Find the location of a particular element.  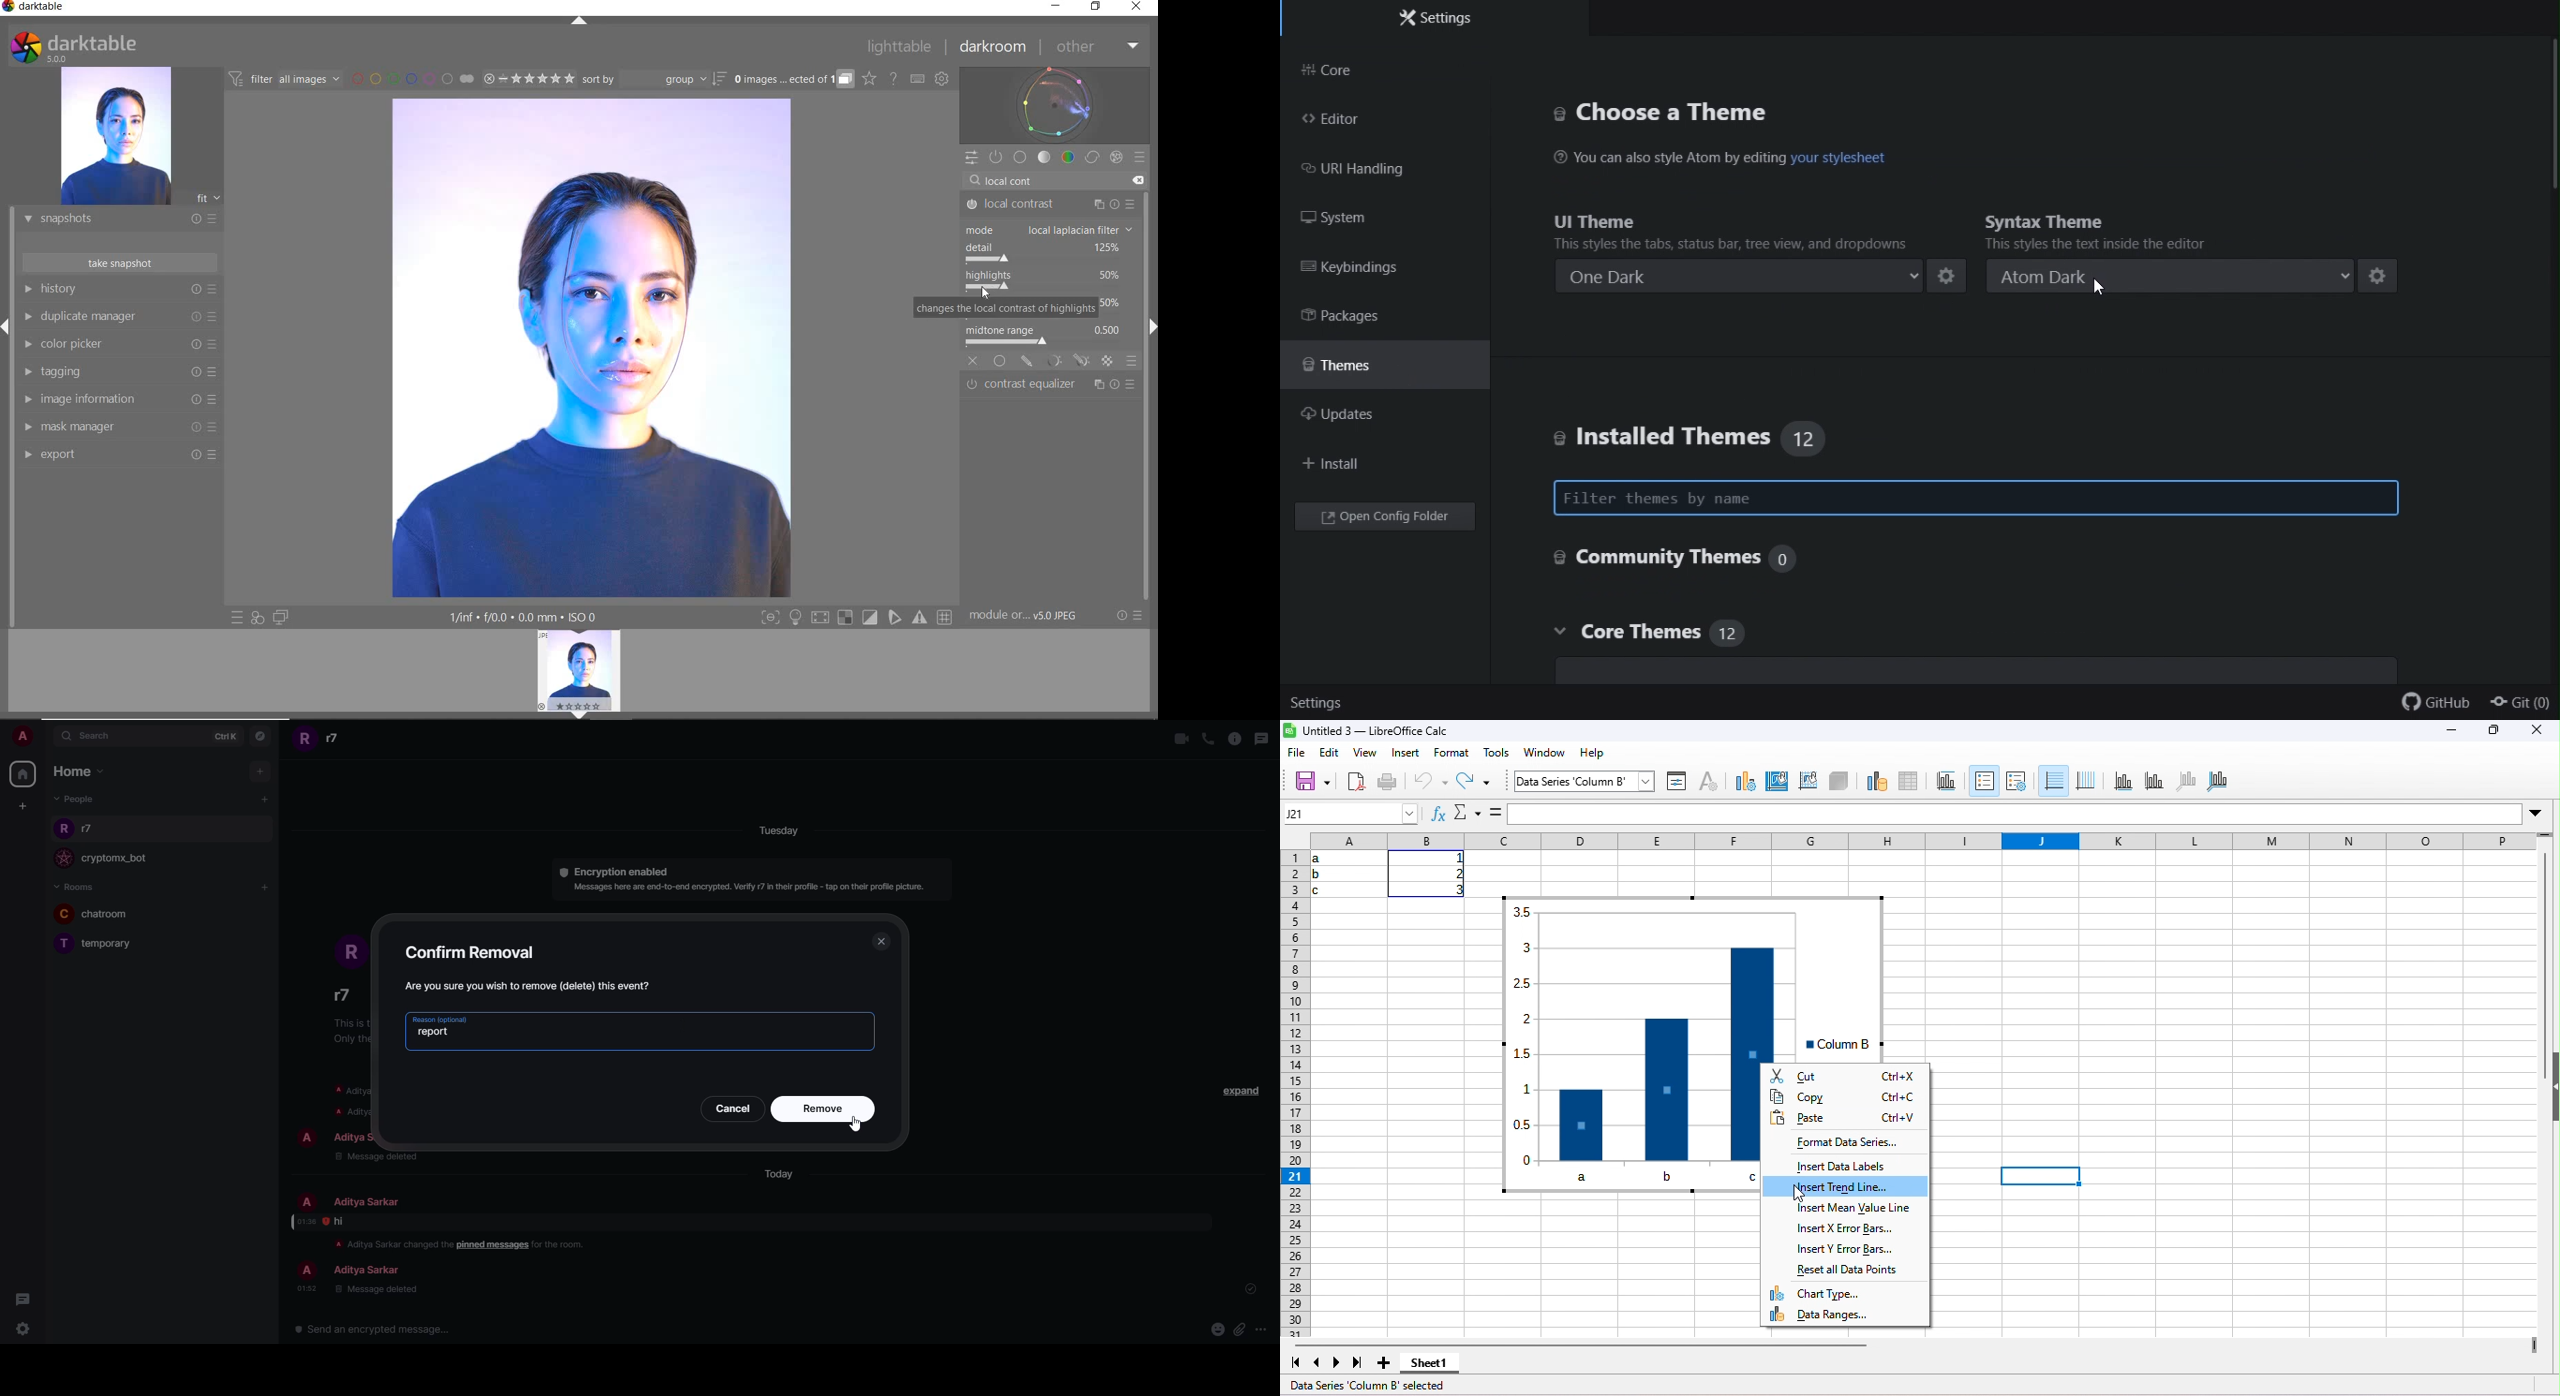

DUPLICATE MANAGER is located at coordinates (119, 317).